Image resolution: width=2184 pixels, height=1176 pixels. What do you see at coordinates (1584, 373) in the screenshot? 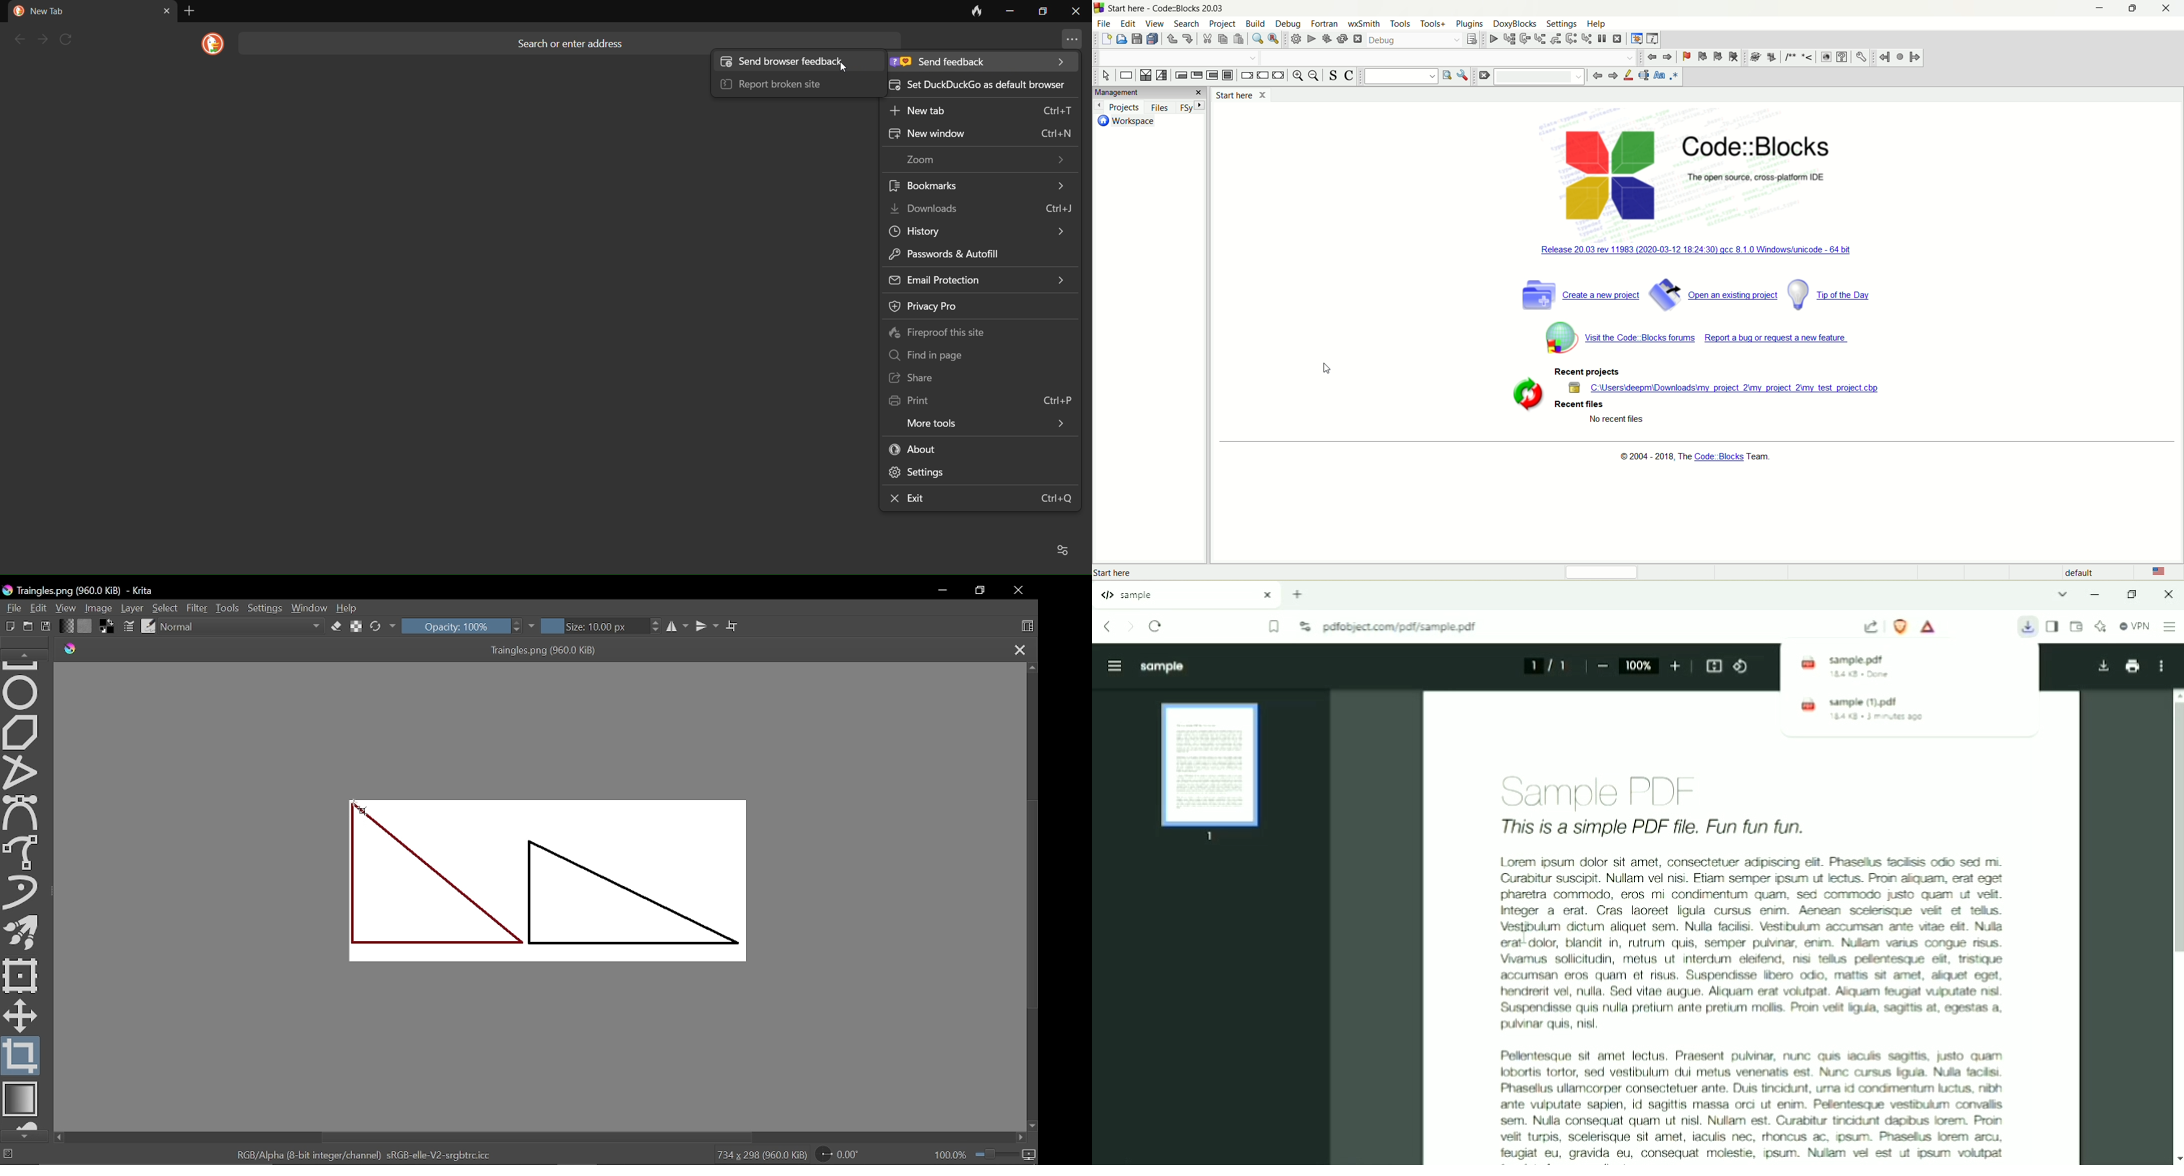
I see `recent projects` at bounding box center [1584, 373].